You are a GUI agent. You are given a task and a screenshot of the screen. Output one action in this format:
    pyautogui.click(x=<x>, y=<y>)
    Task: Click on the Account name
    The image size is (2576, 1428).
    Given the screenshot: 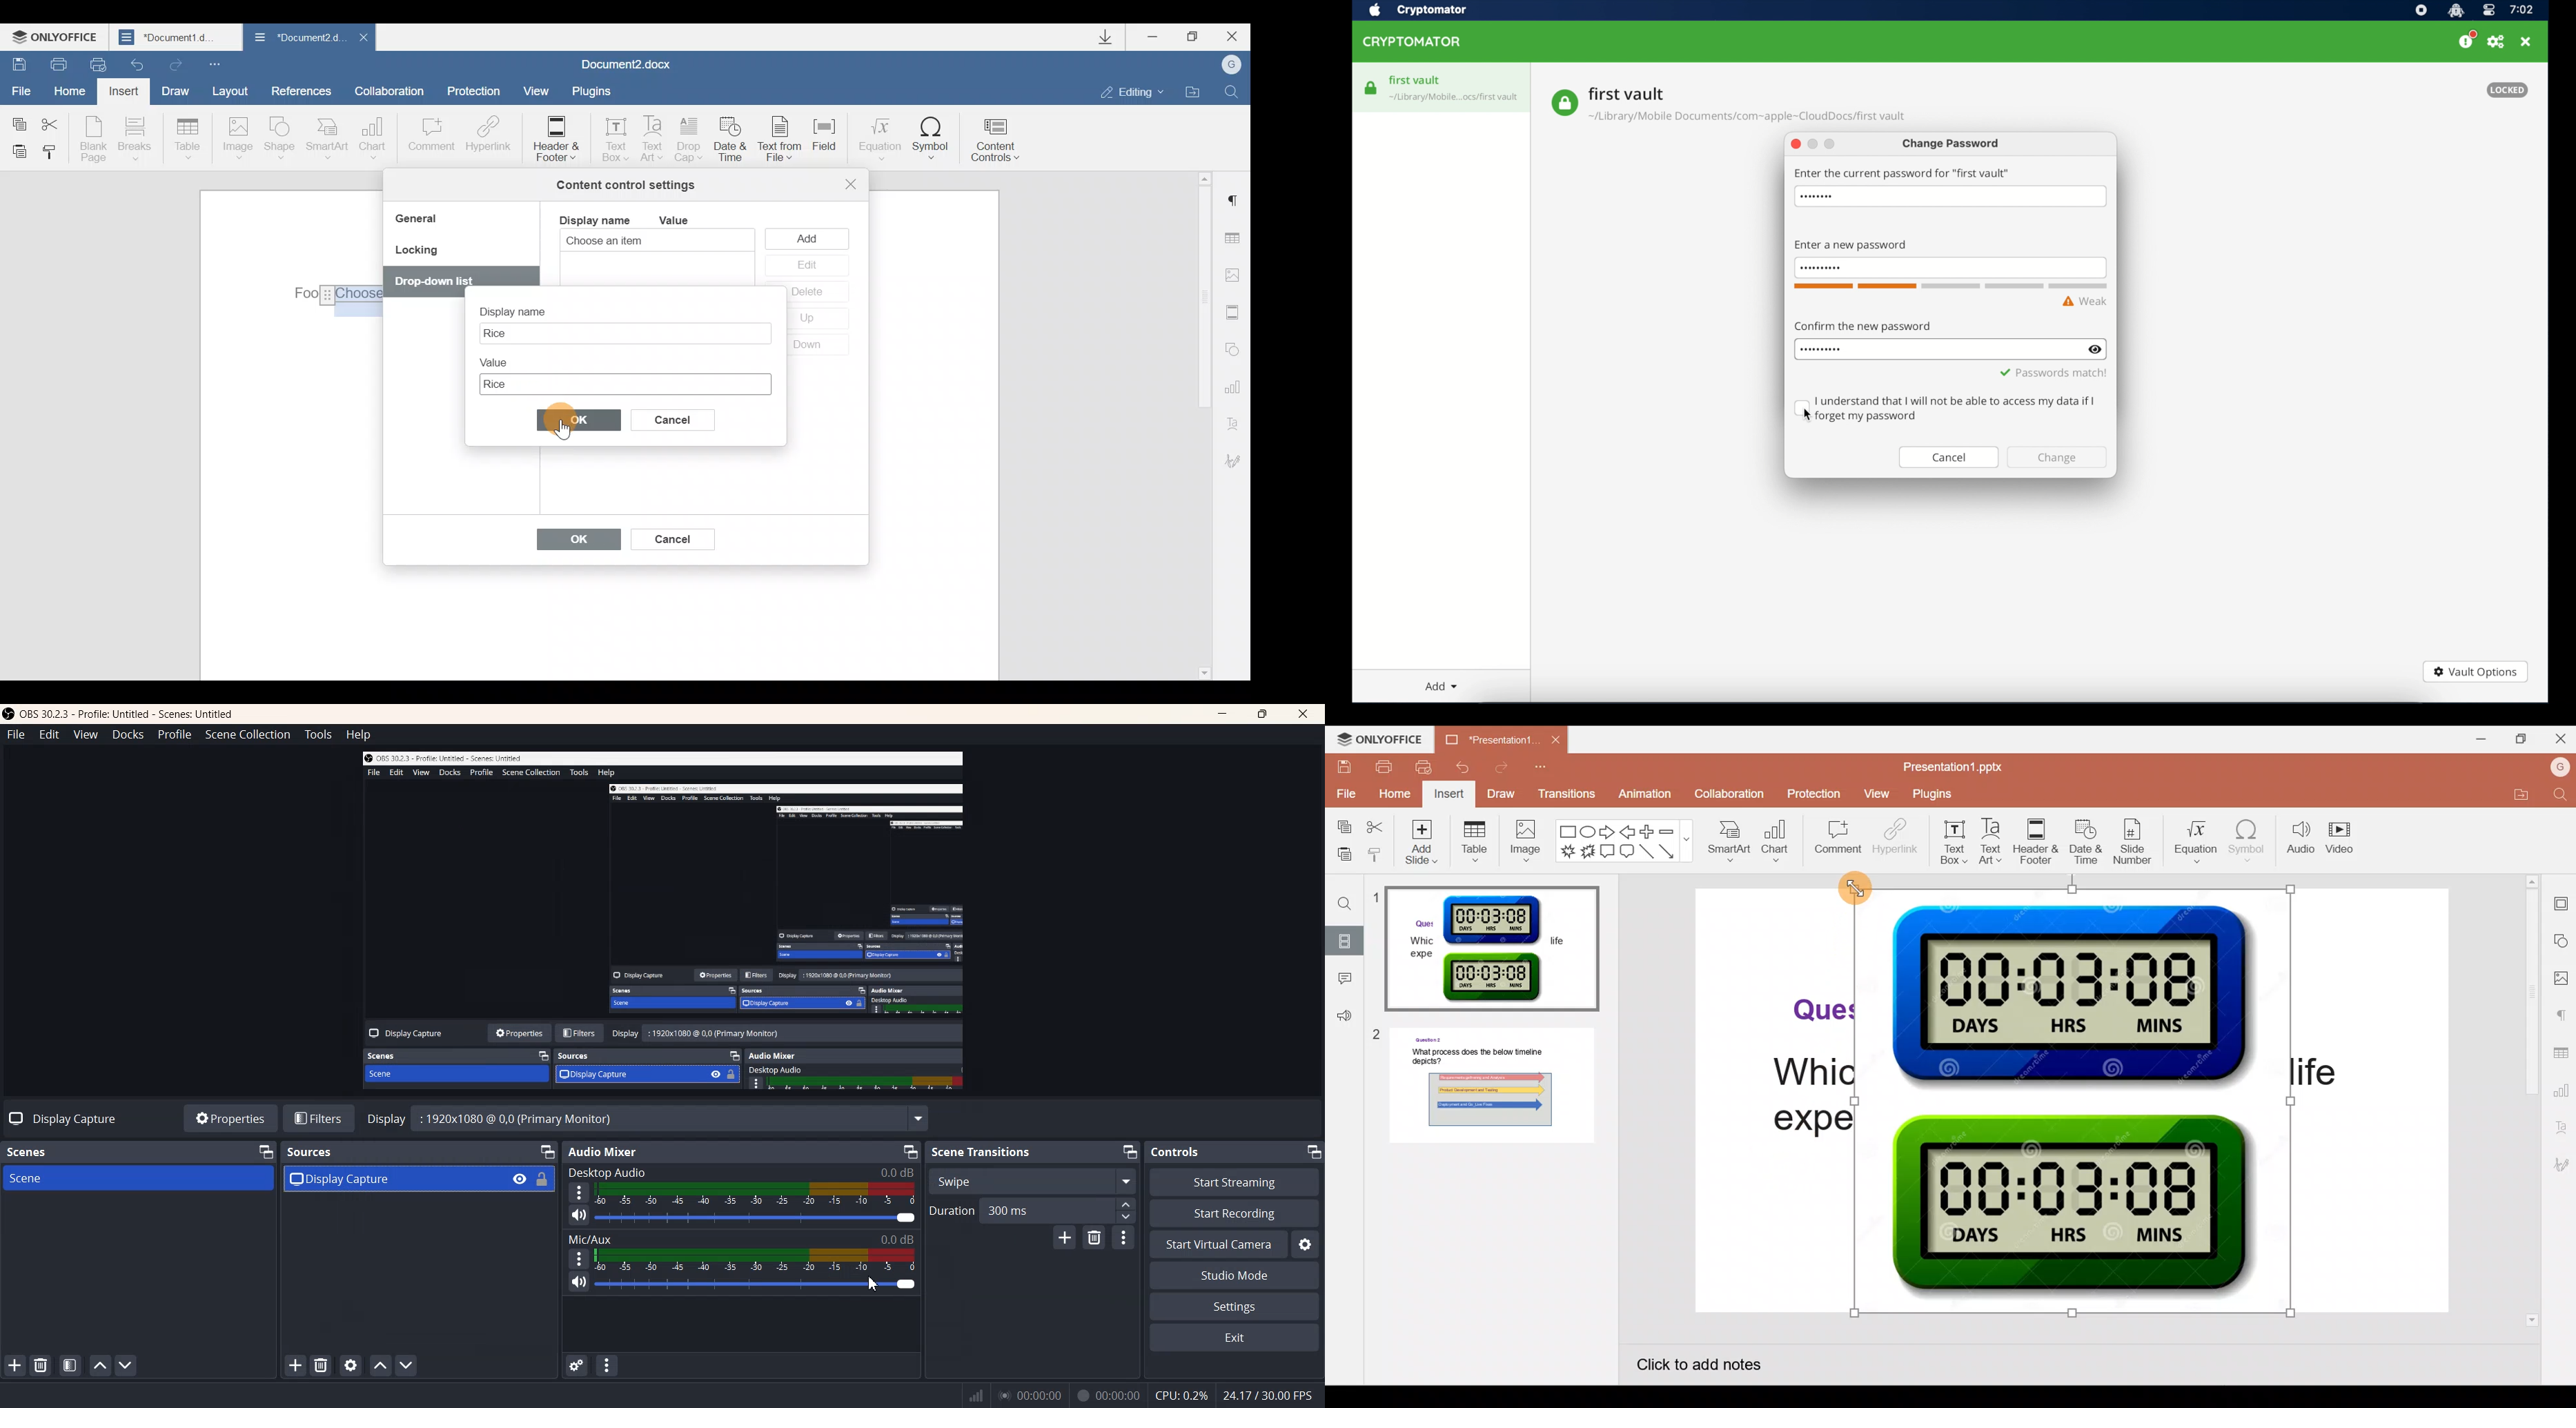 What is the action you would take?
    pyautogui.click(x=2557, y=768)
    